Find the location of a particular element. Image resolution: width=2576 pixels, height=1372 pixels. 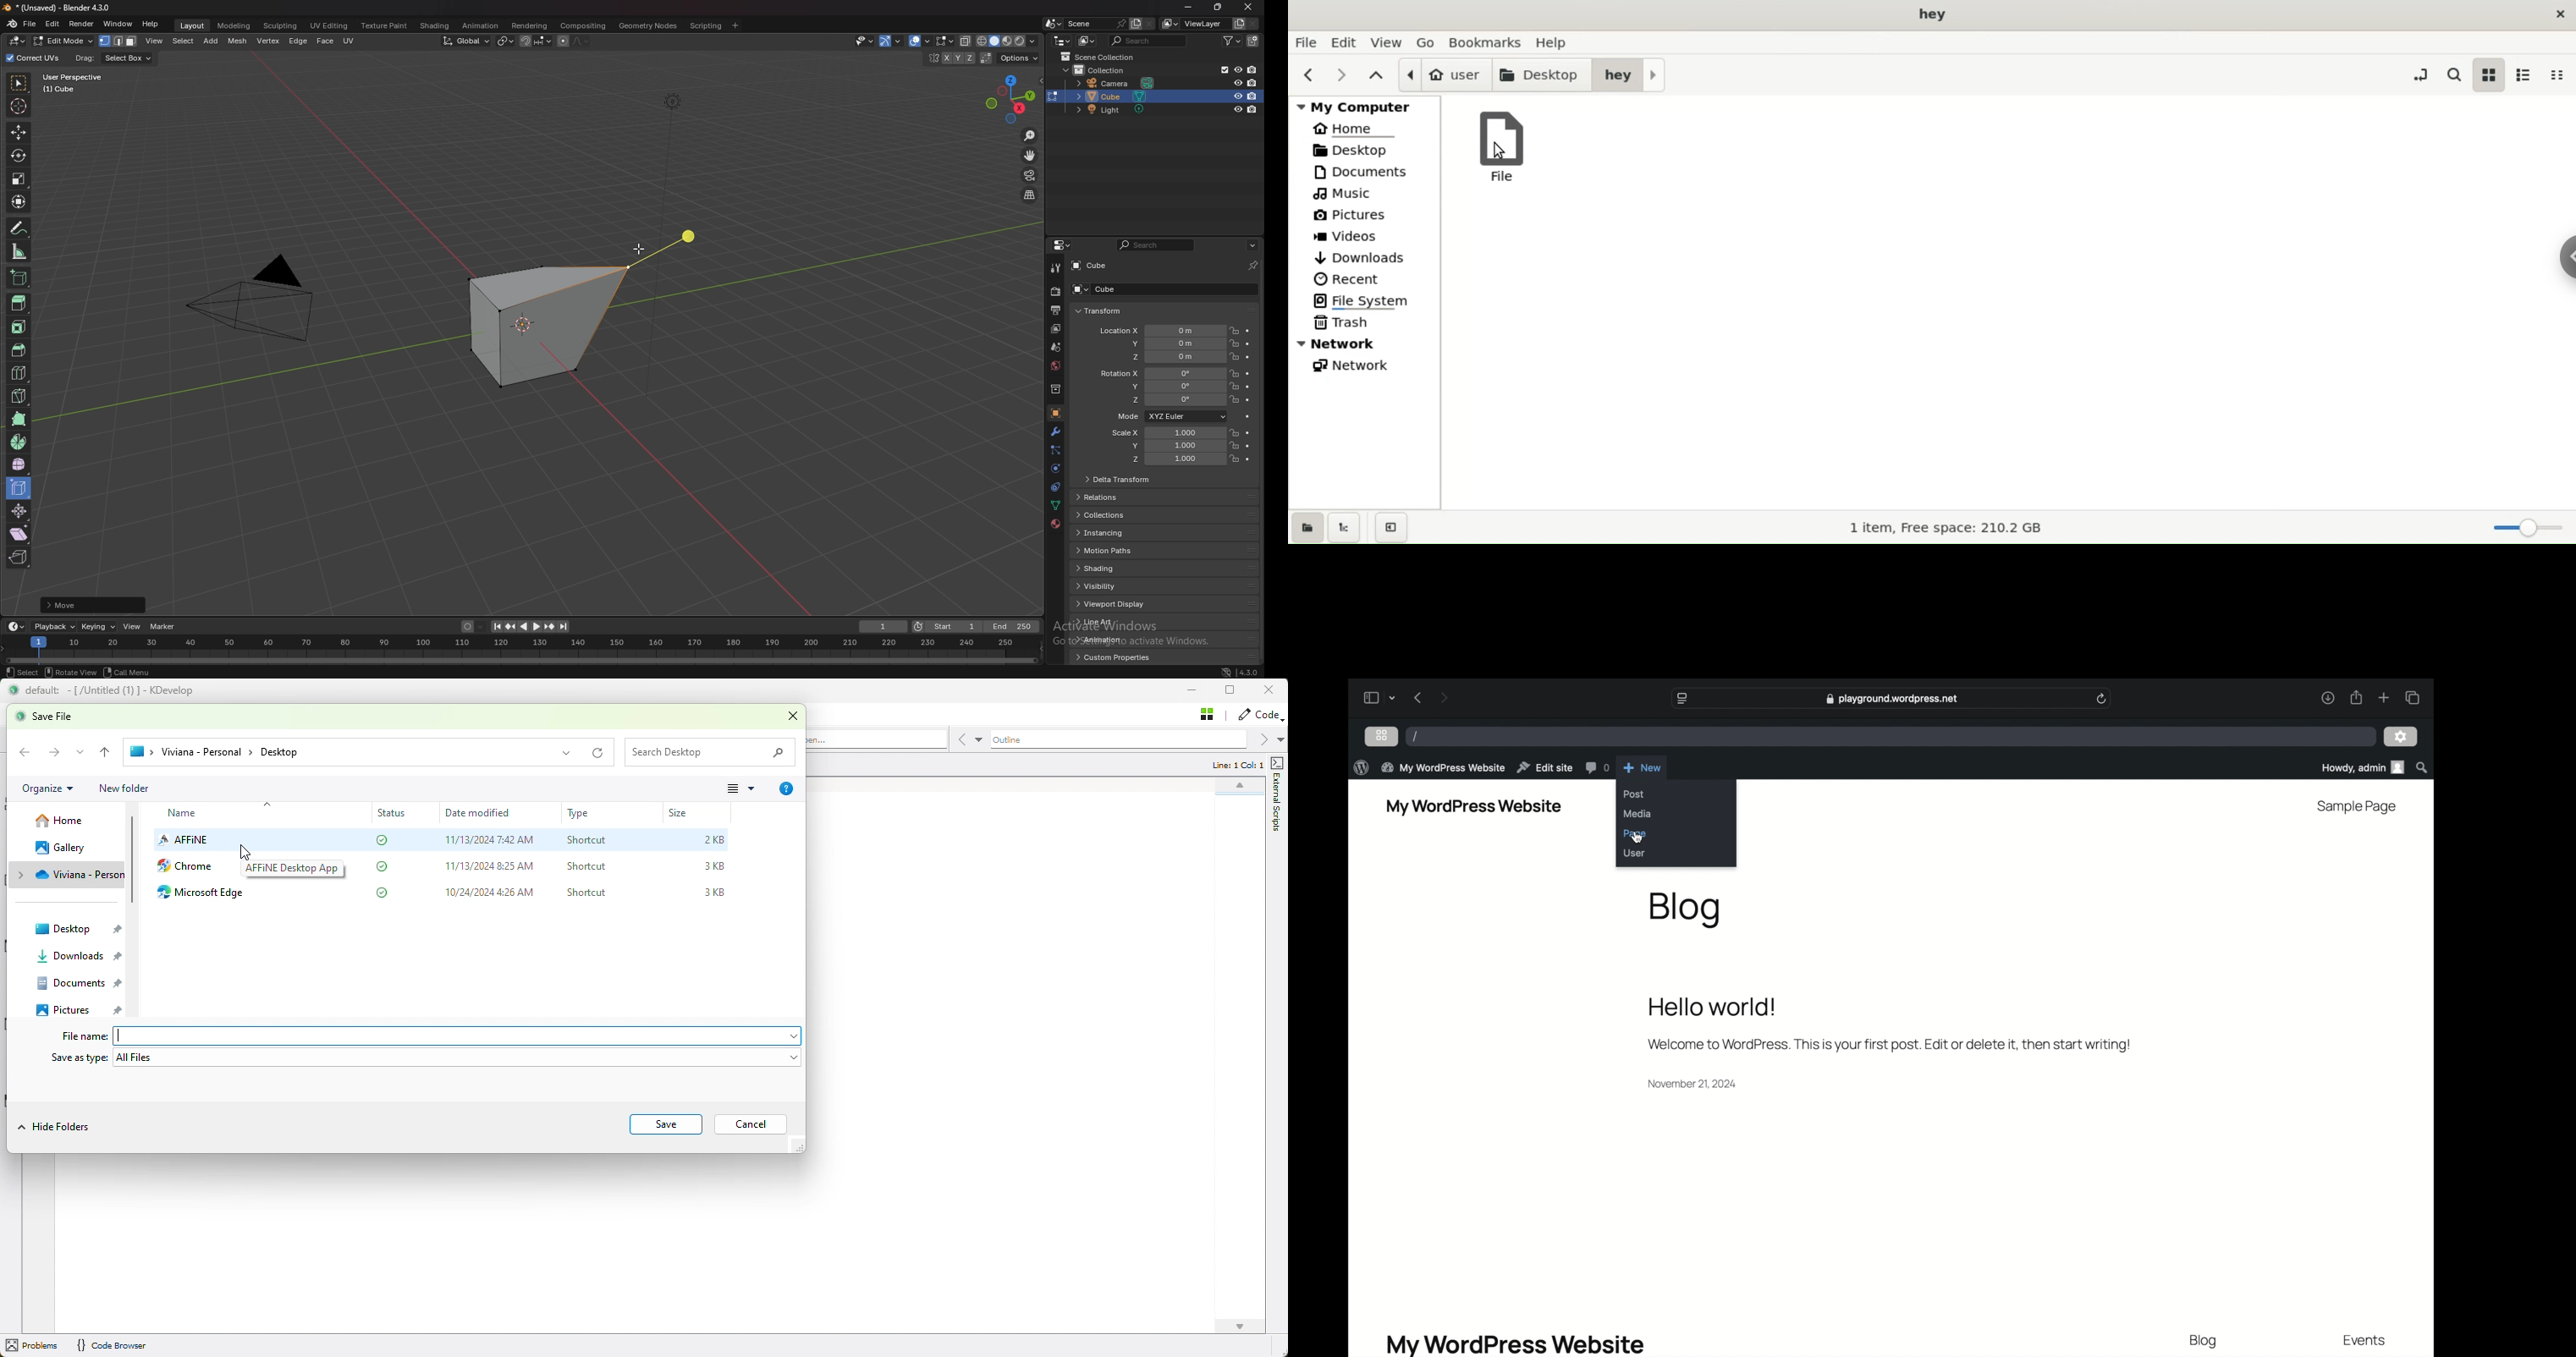

animate property is located at coordinates (1248, 433).